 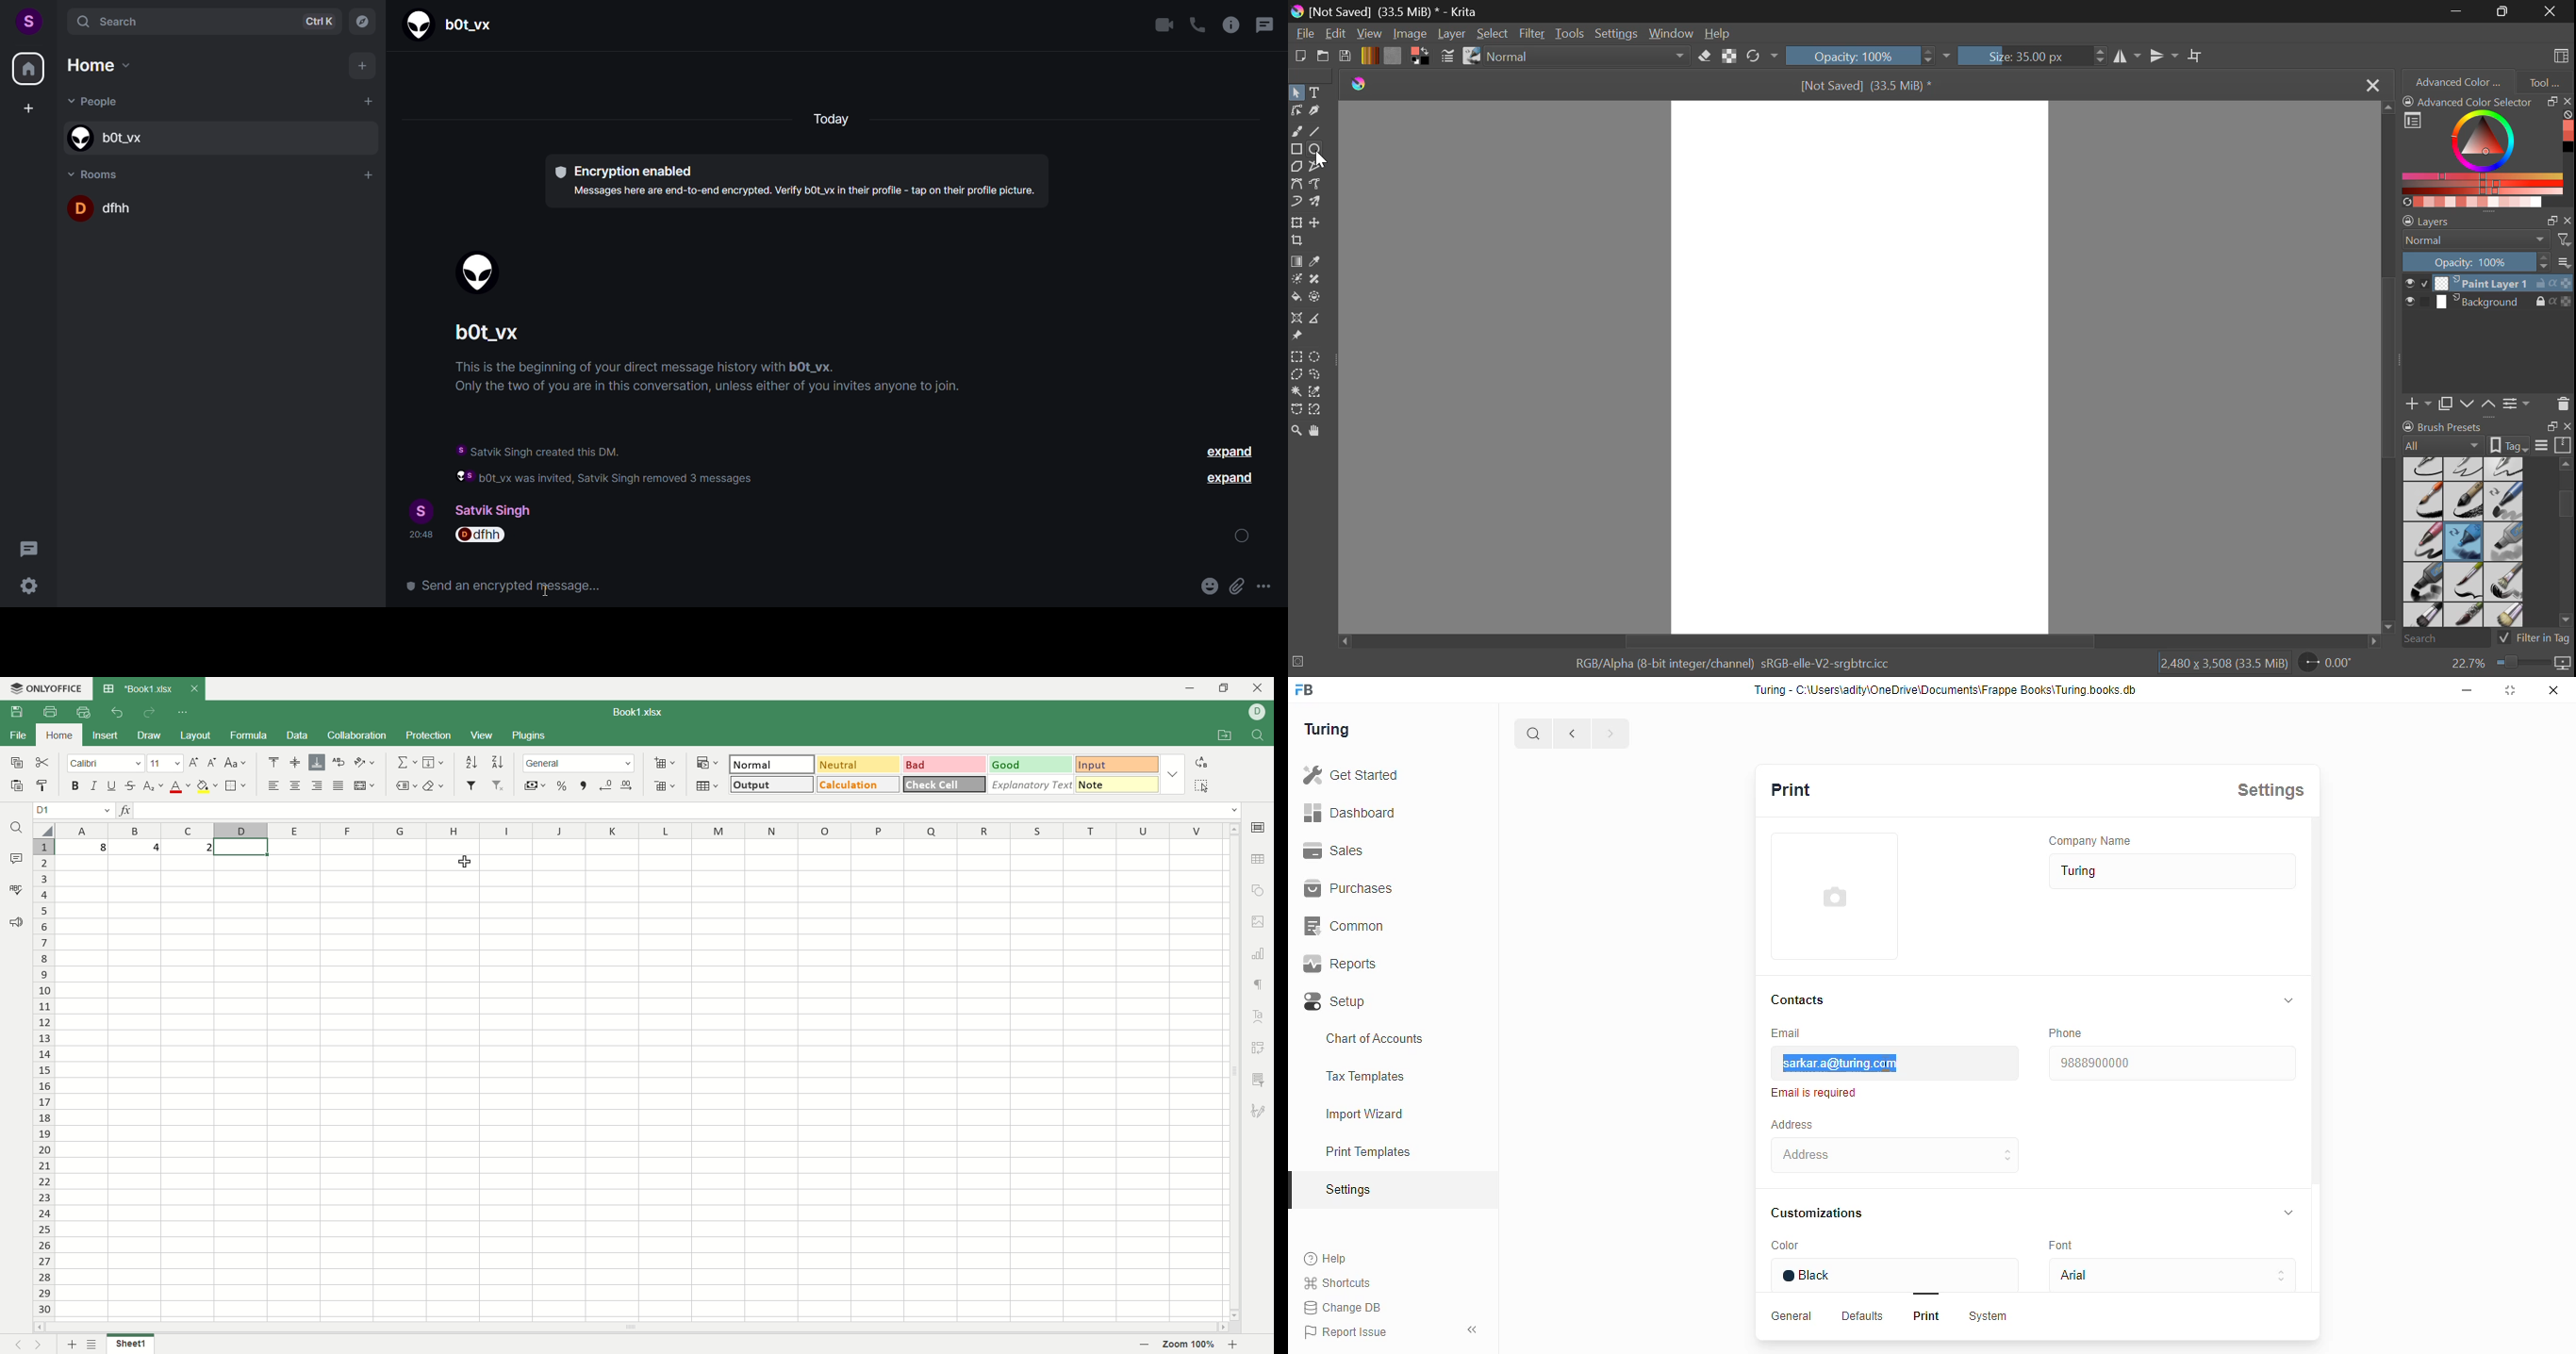 What do you see at coordinates (1950, 690) in the screenshot?
I see `Turing - C:\Users\adity\OneDrive\Documents\Frappe Books\Turing books. db` at bounding box center [1950, 690].